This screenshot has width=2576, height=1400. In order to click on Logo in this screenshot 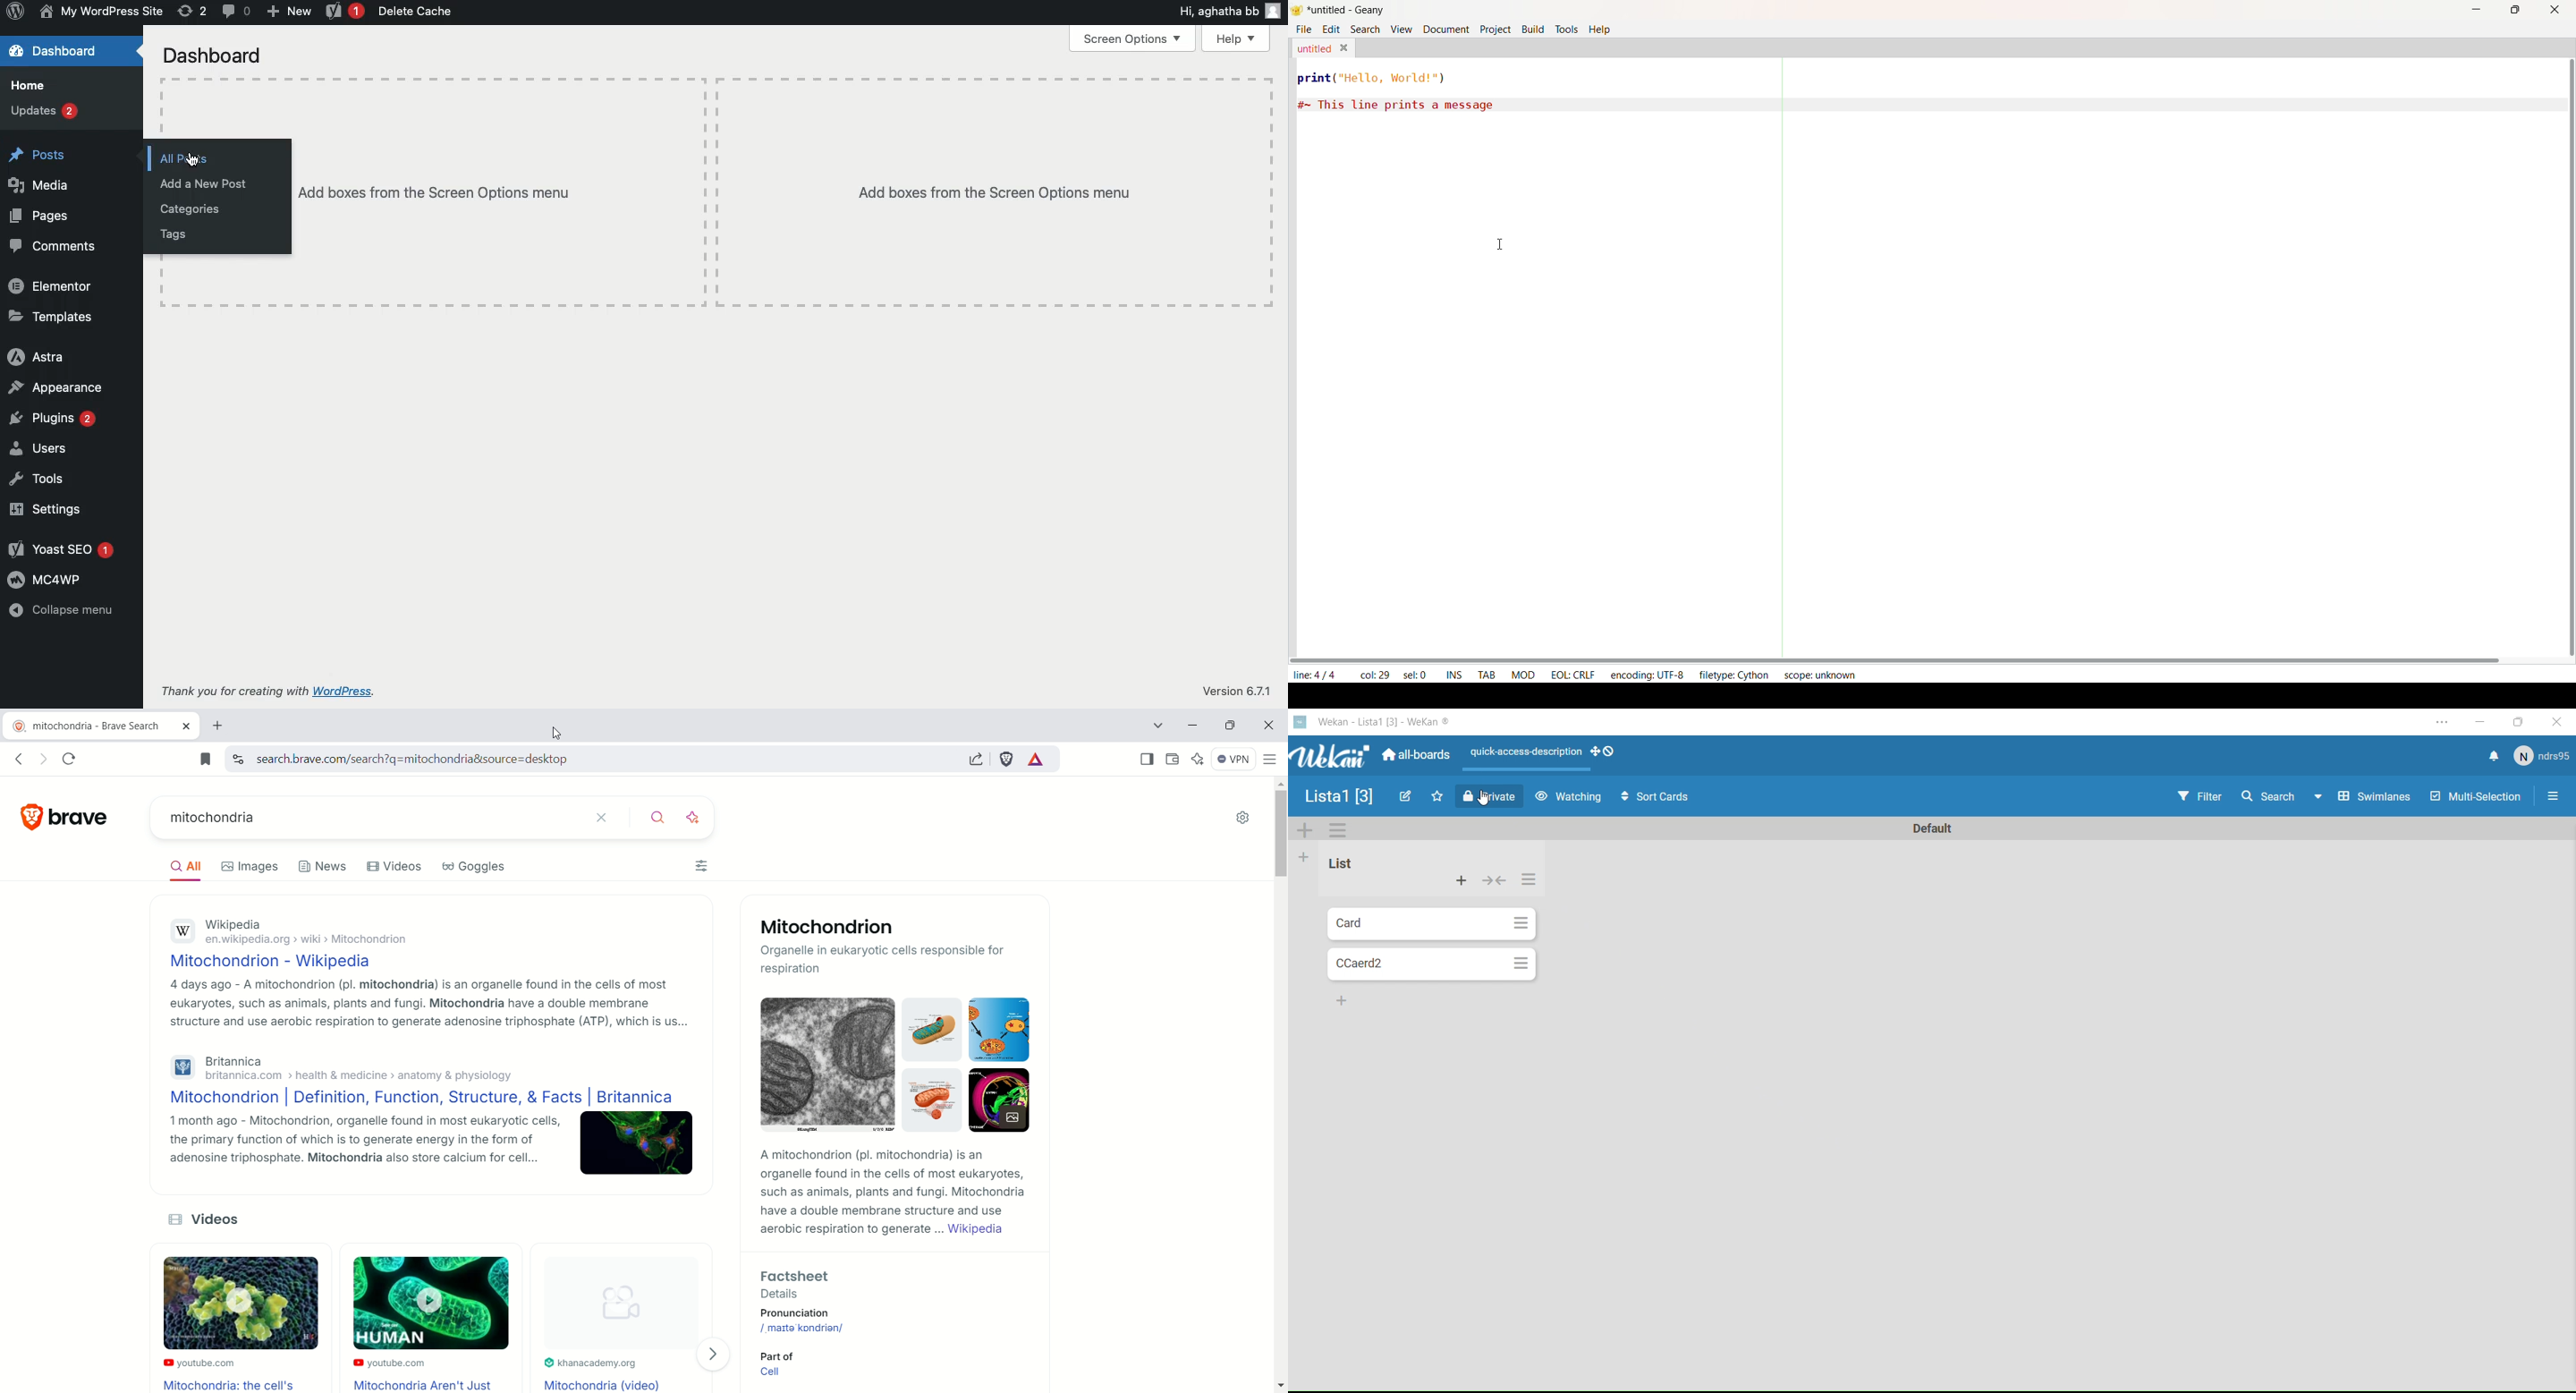, I will do `click(16, 13)`.